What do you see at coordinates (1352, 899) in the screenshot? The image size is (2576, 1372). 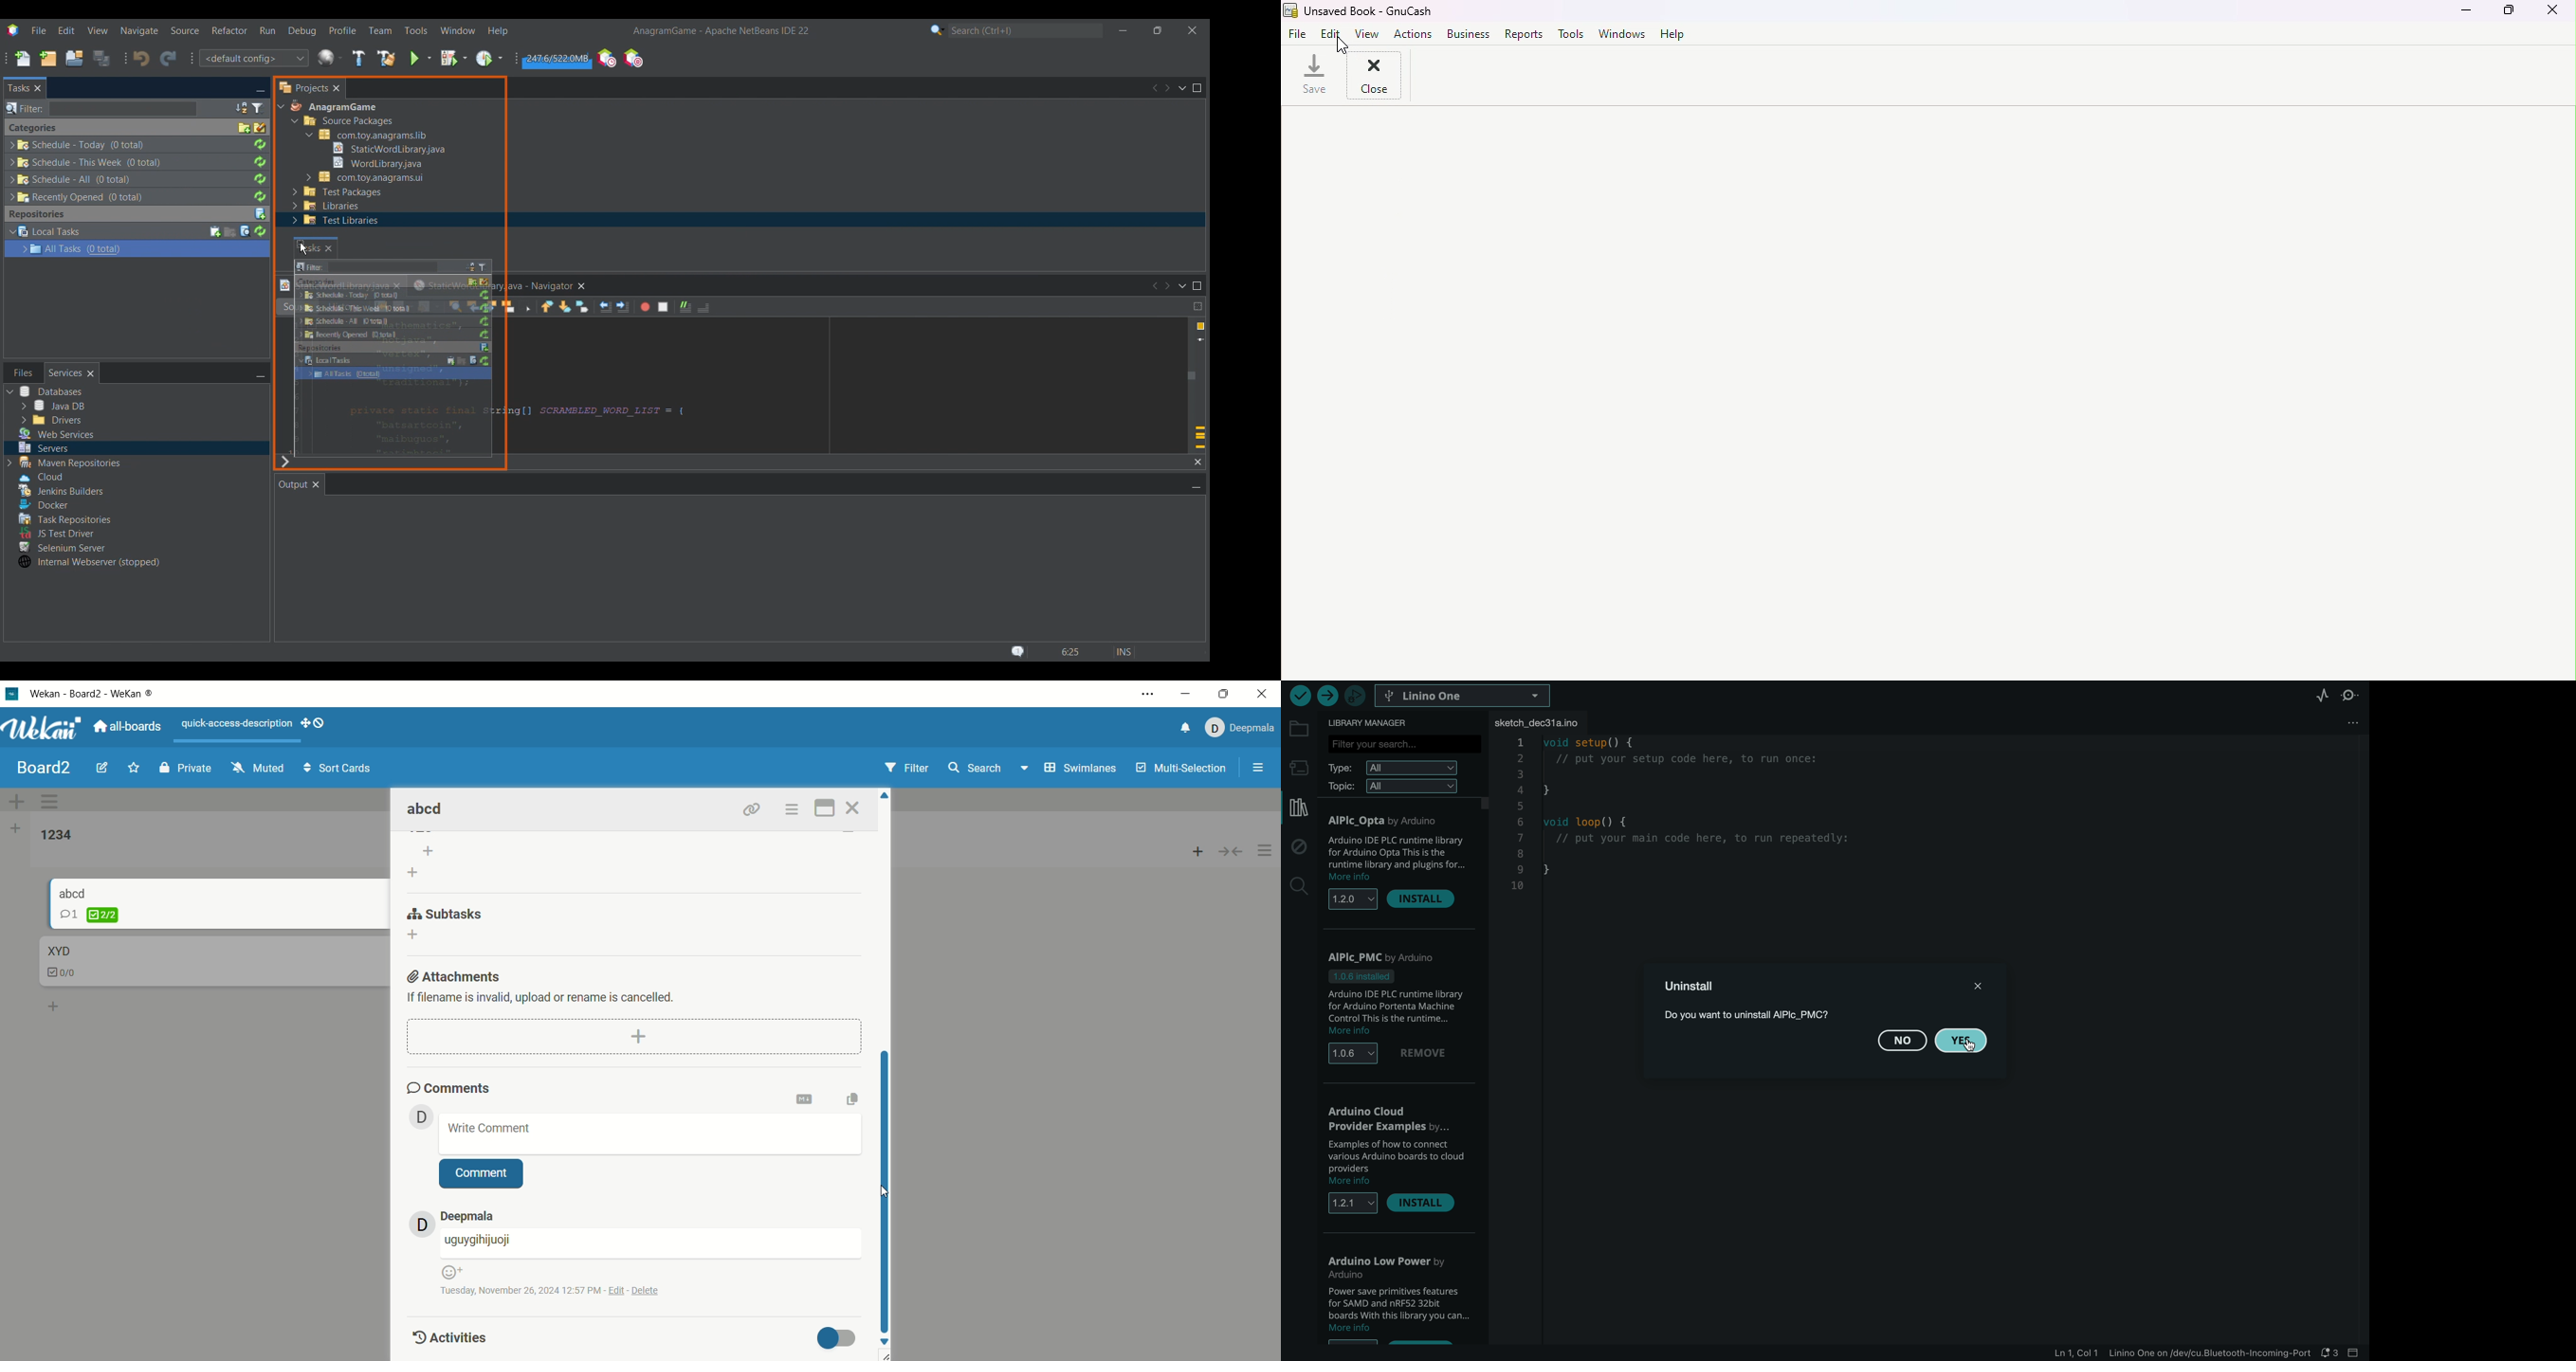 I see `versions` at bounding box center [1352, 899].